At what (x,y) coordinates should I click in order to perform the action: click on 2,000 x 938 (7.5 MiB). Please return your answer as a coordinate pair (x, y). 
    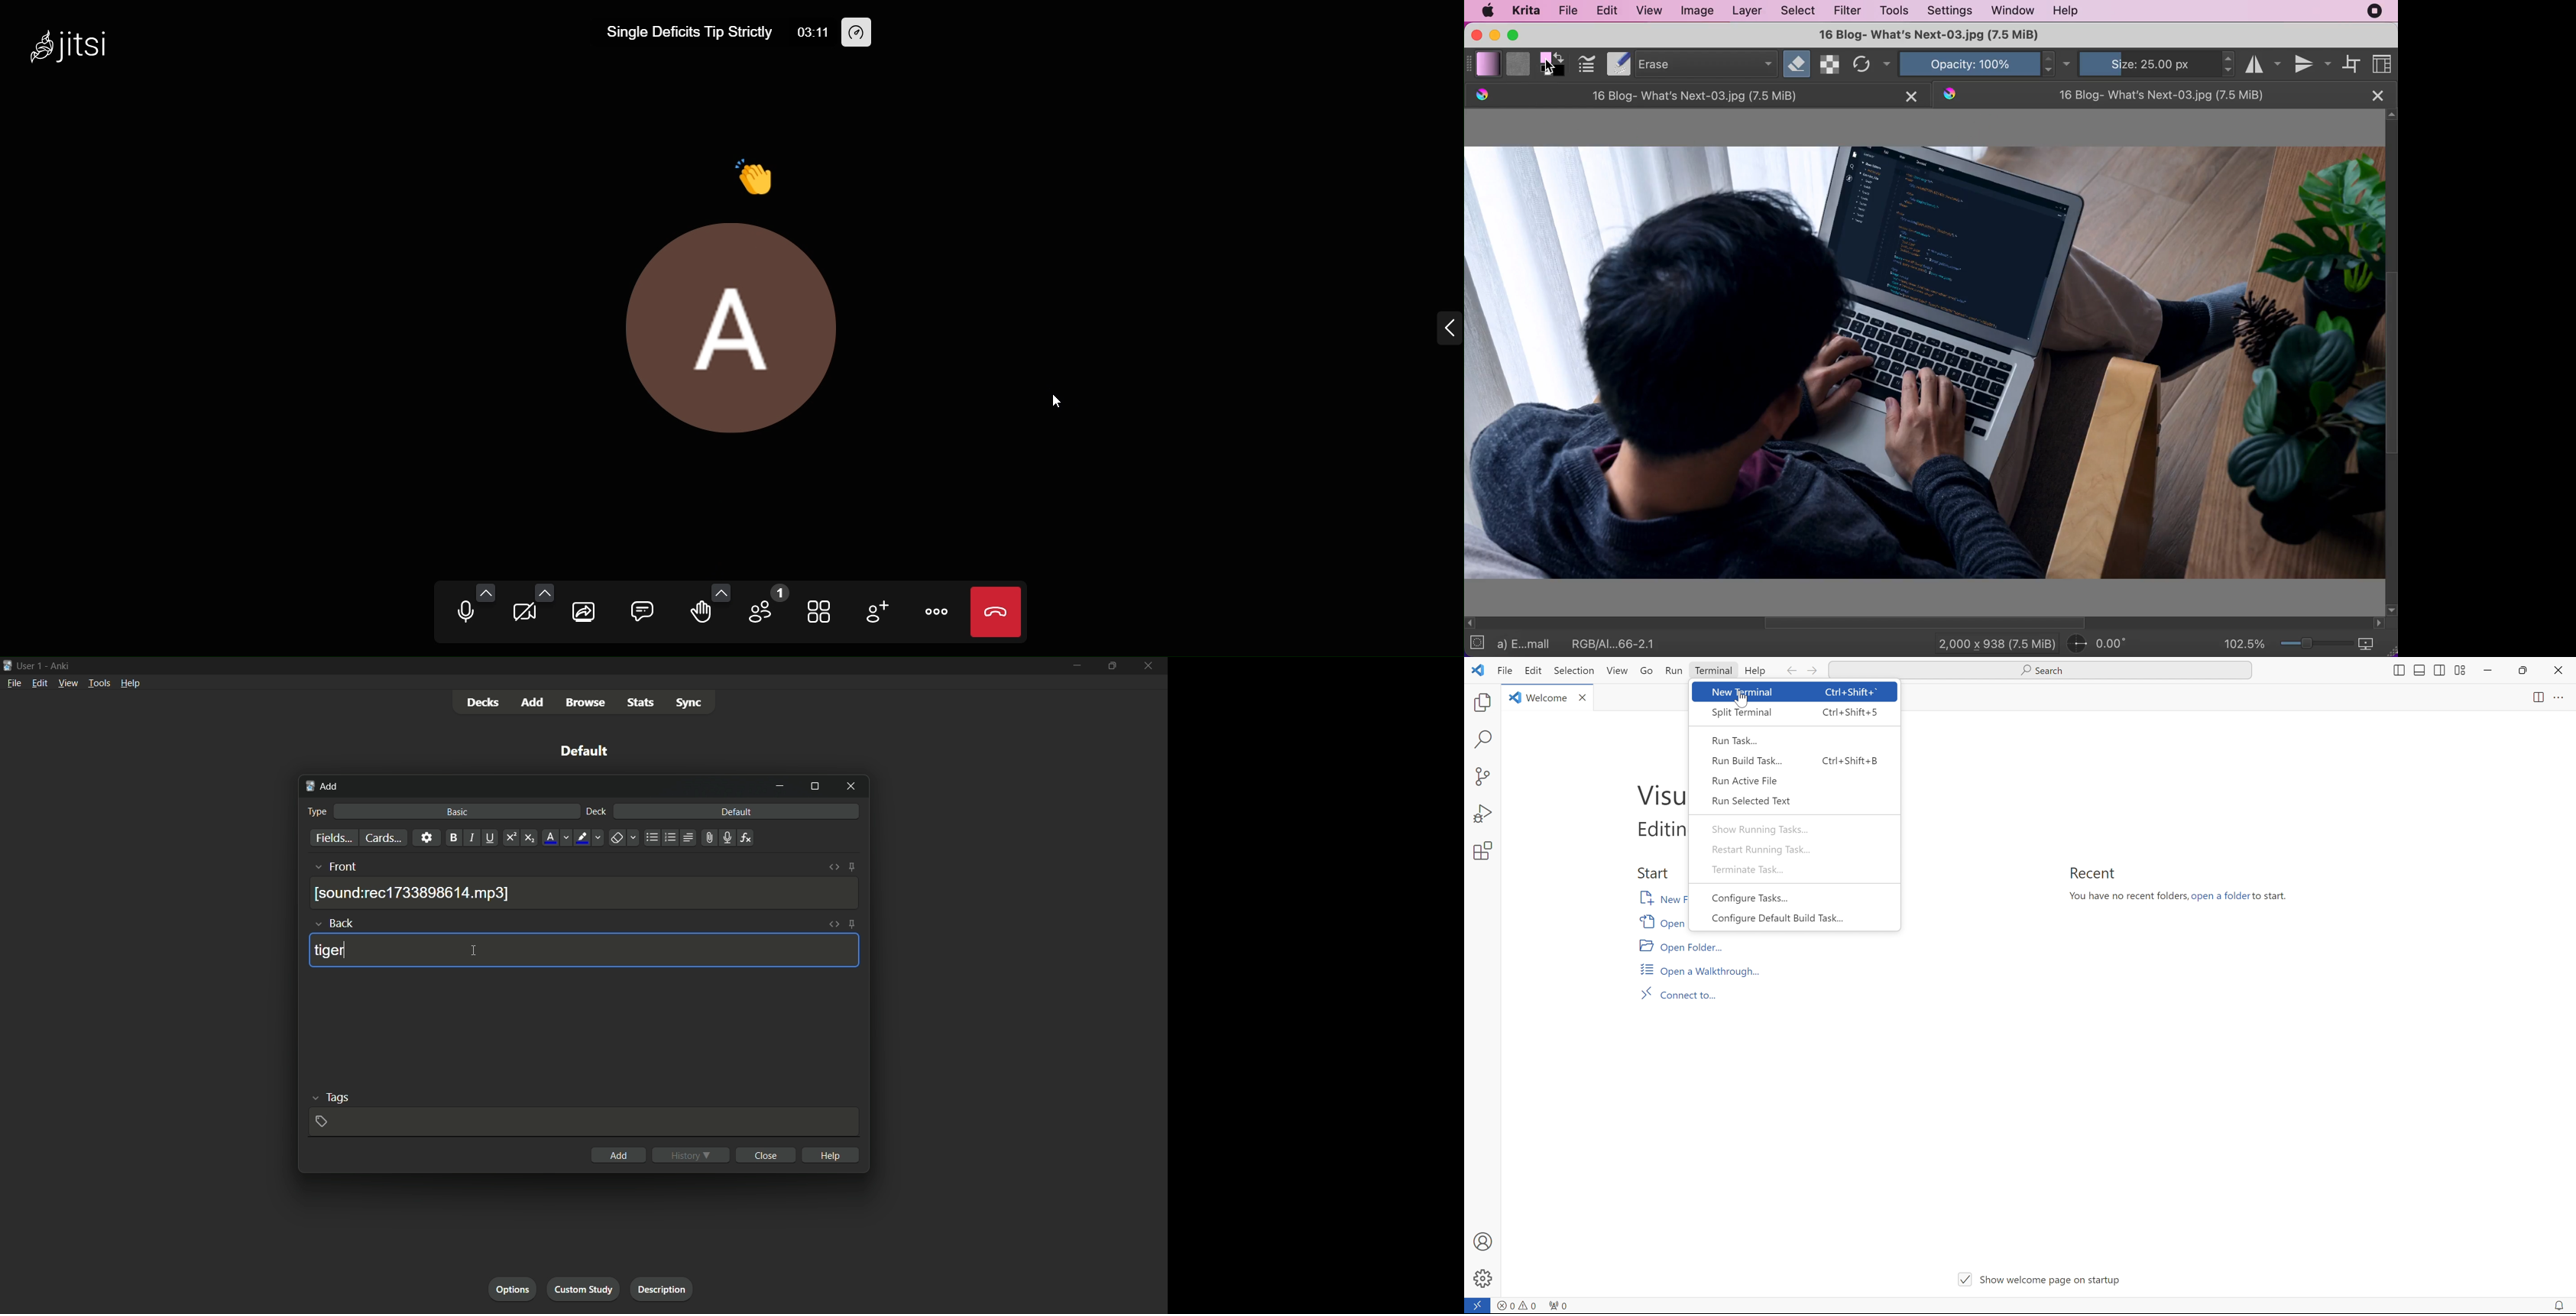
    Looking at the image, I should click on (1995, 643).